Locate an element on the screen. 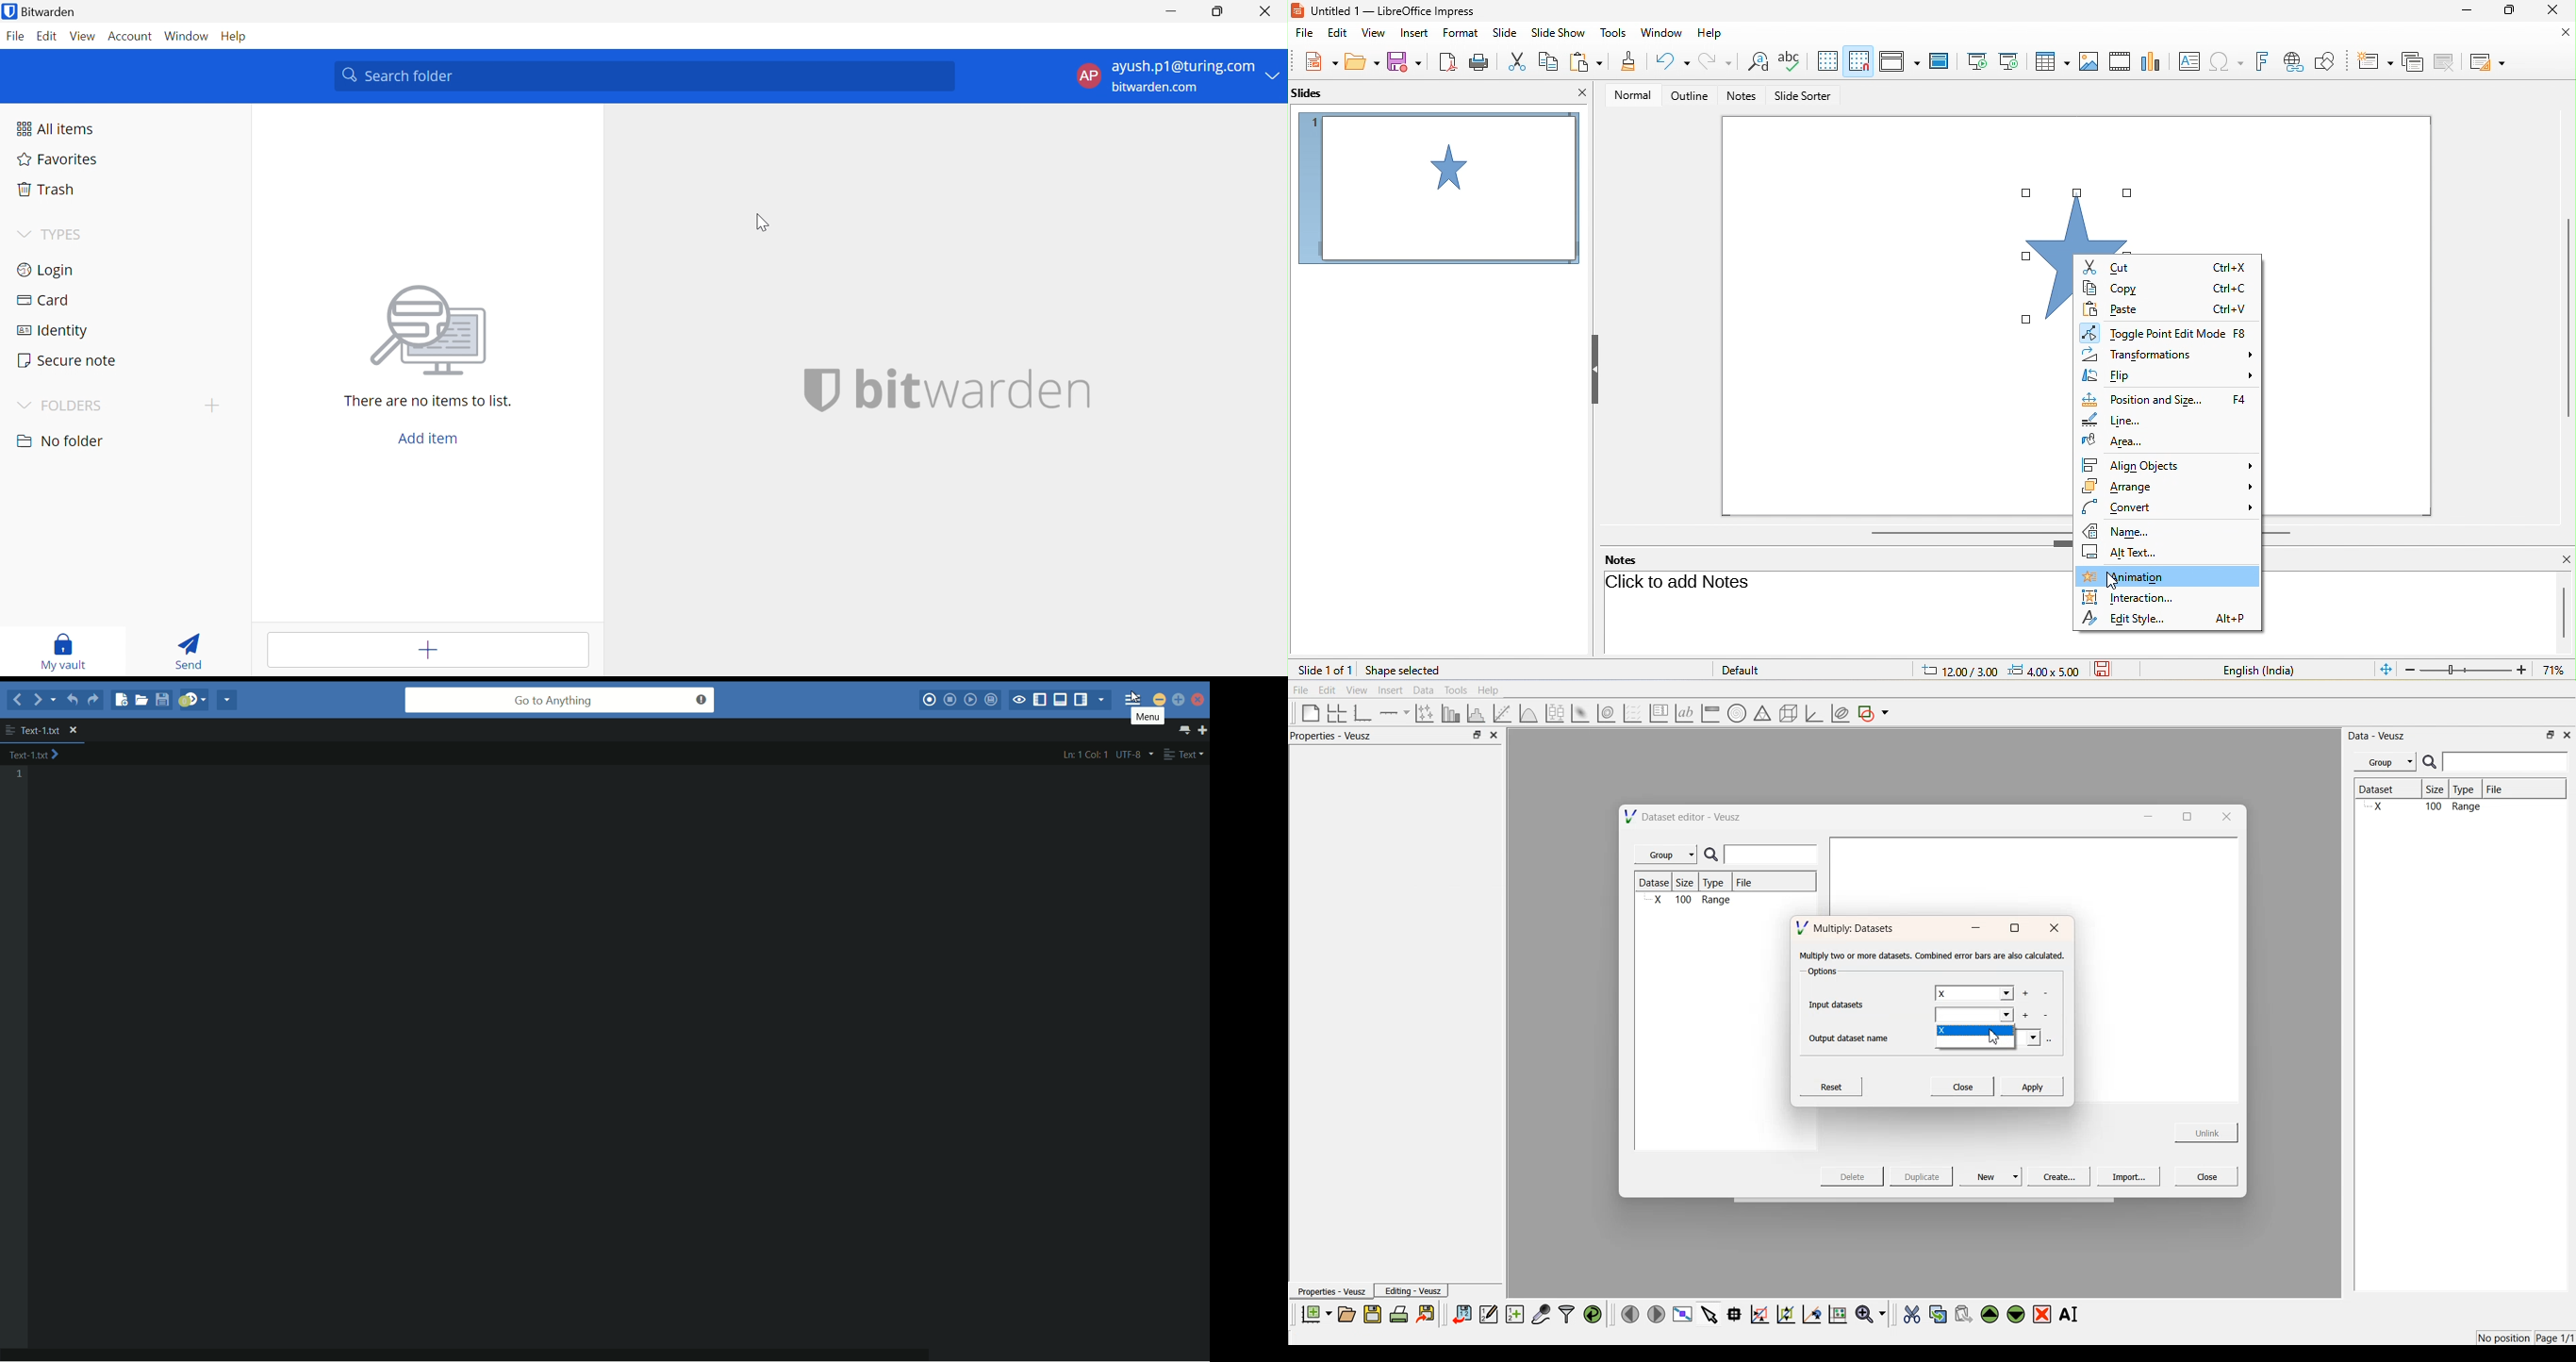 This screenshot has width=2576, height=1372. Size is located at coordinates (2438, 790).